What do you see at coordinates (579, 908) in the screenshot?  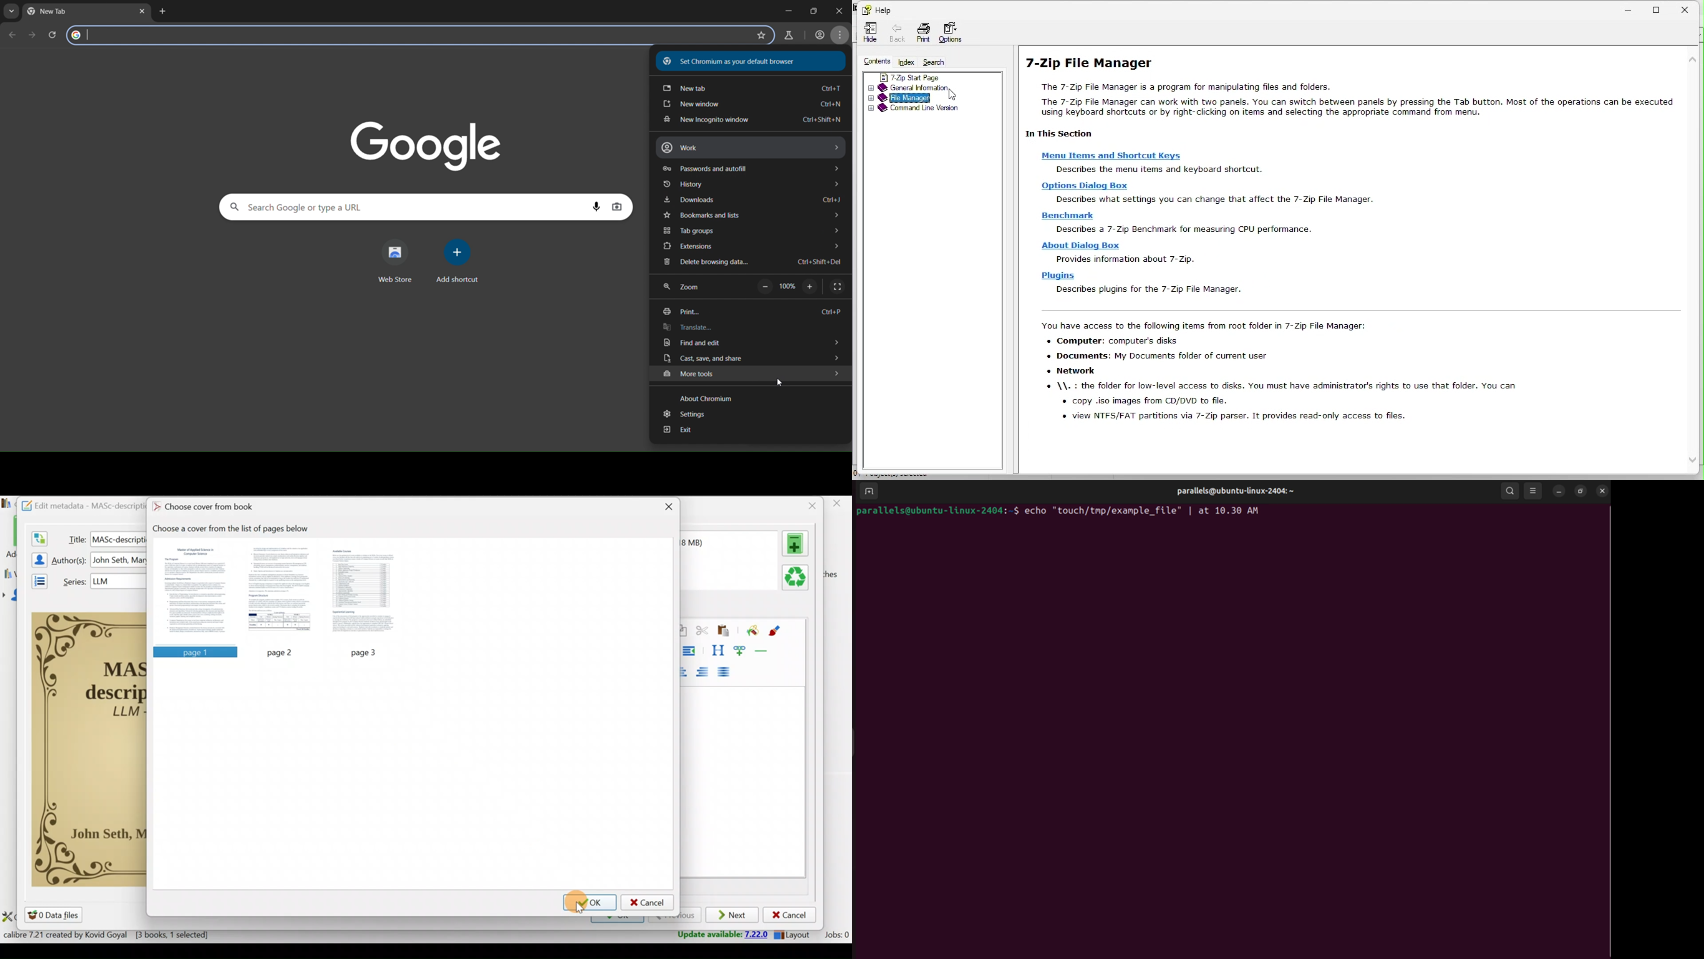 I see `cursor` at bounding box center [579, 908].